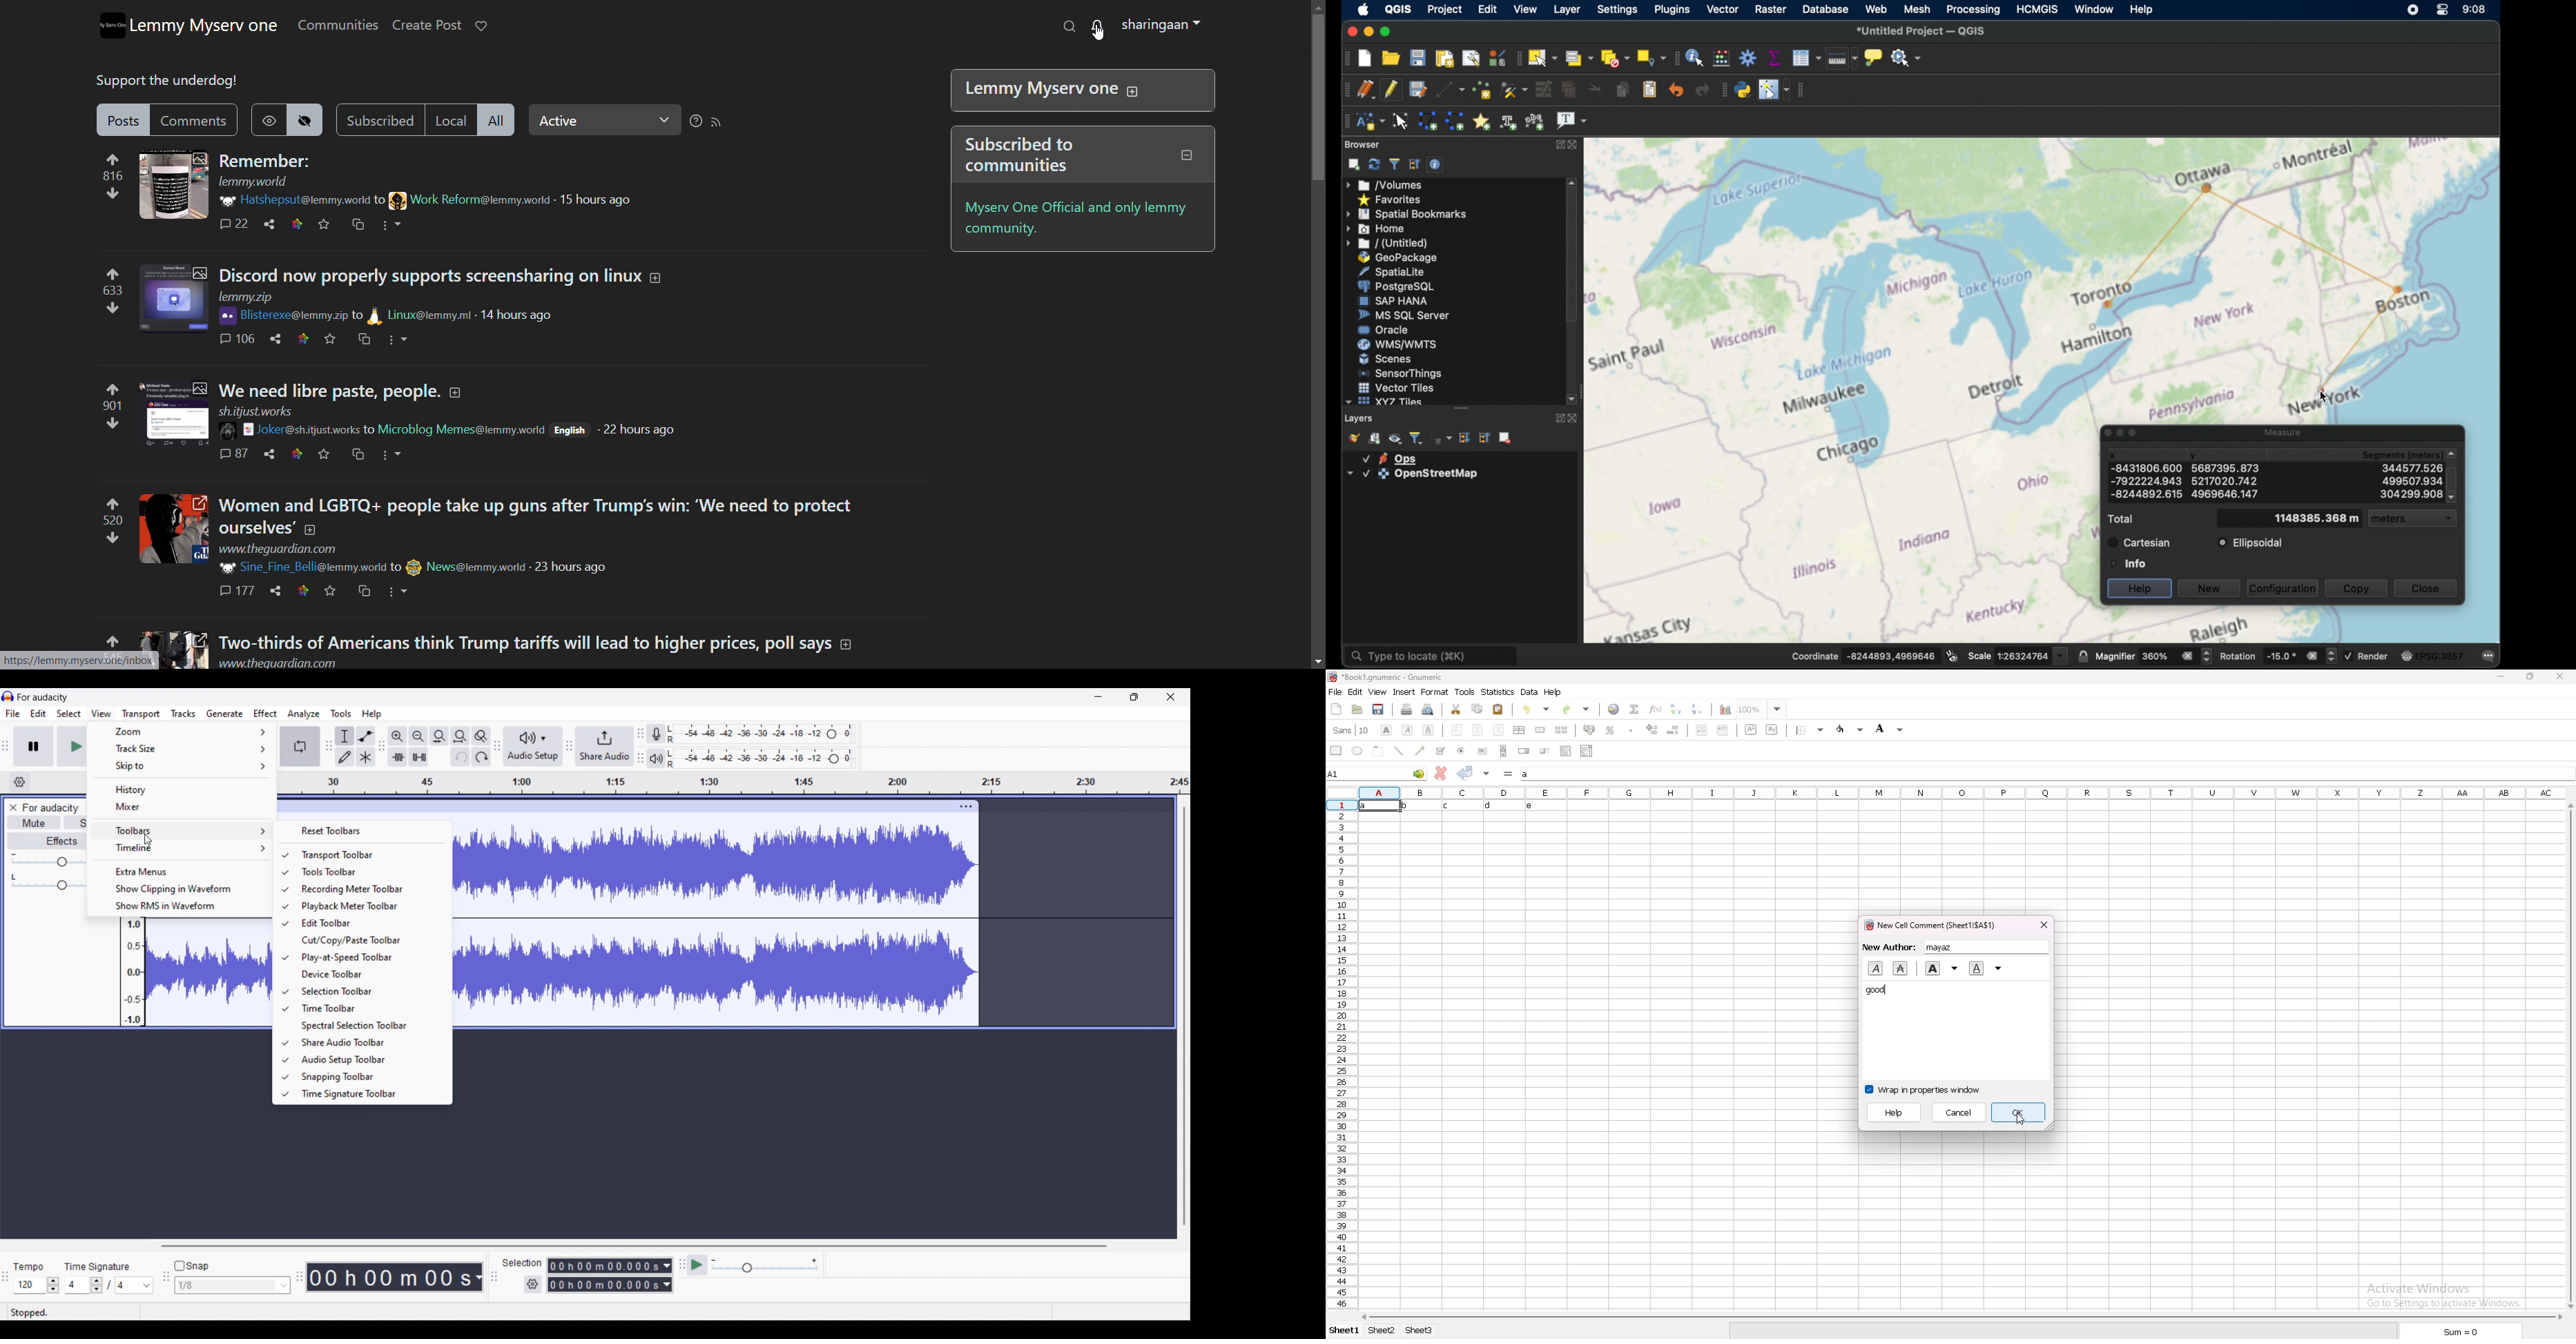  Describe the element at coordinates (371, 1077) in the screenshot. I see `Snapping toolbar` at that location.